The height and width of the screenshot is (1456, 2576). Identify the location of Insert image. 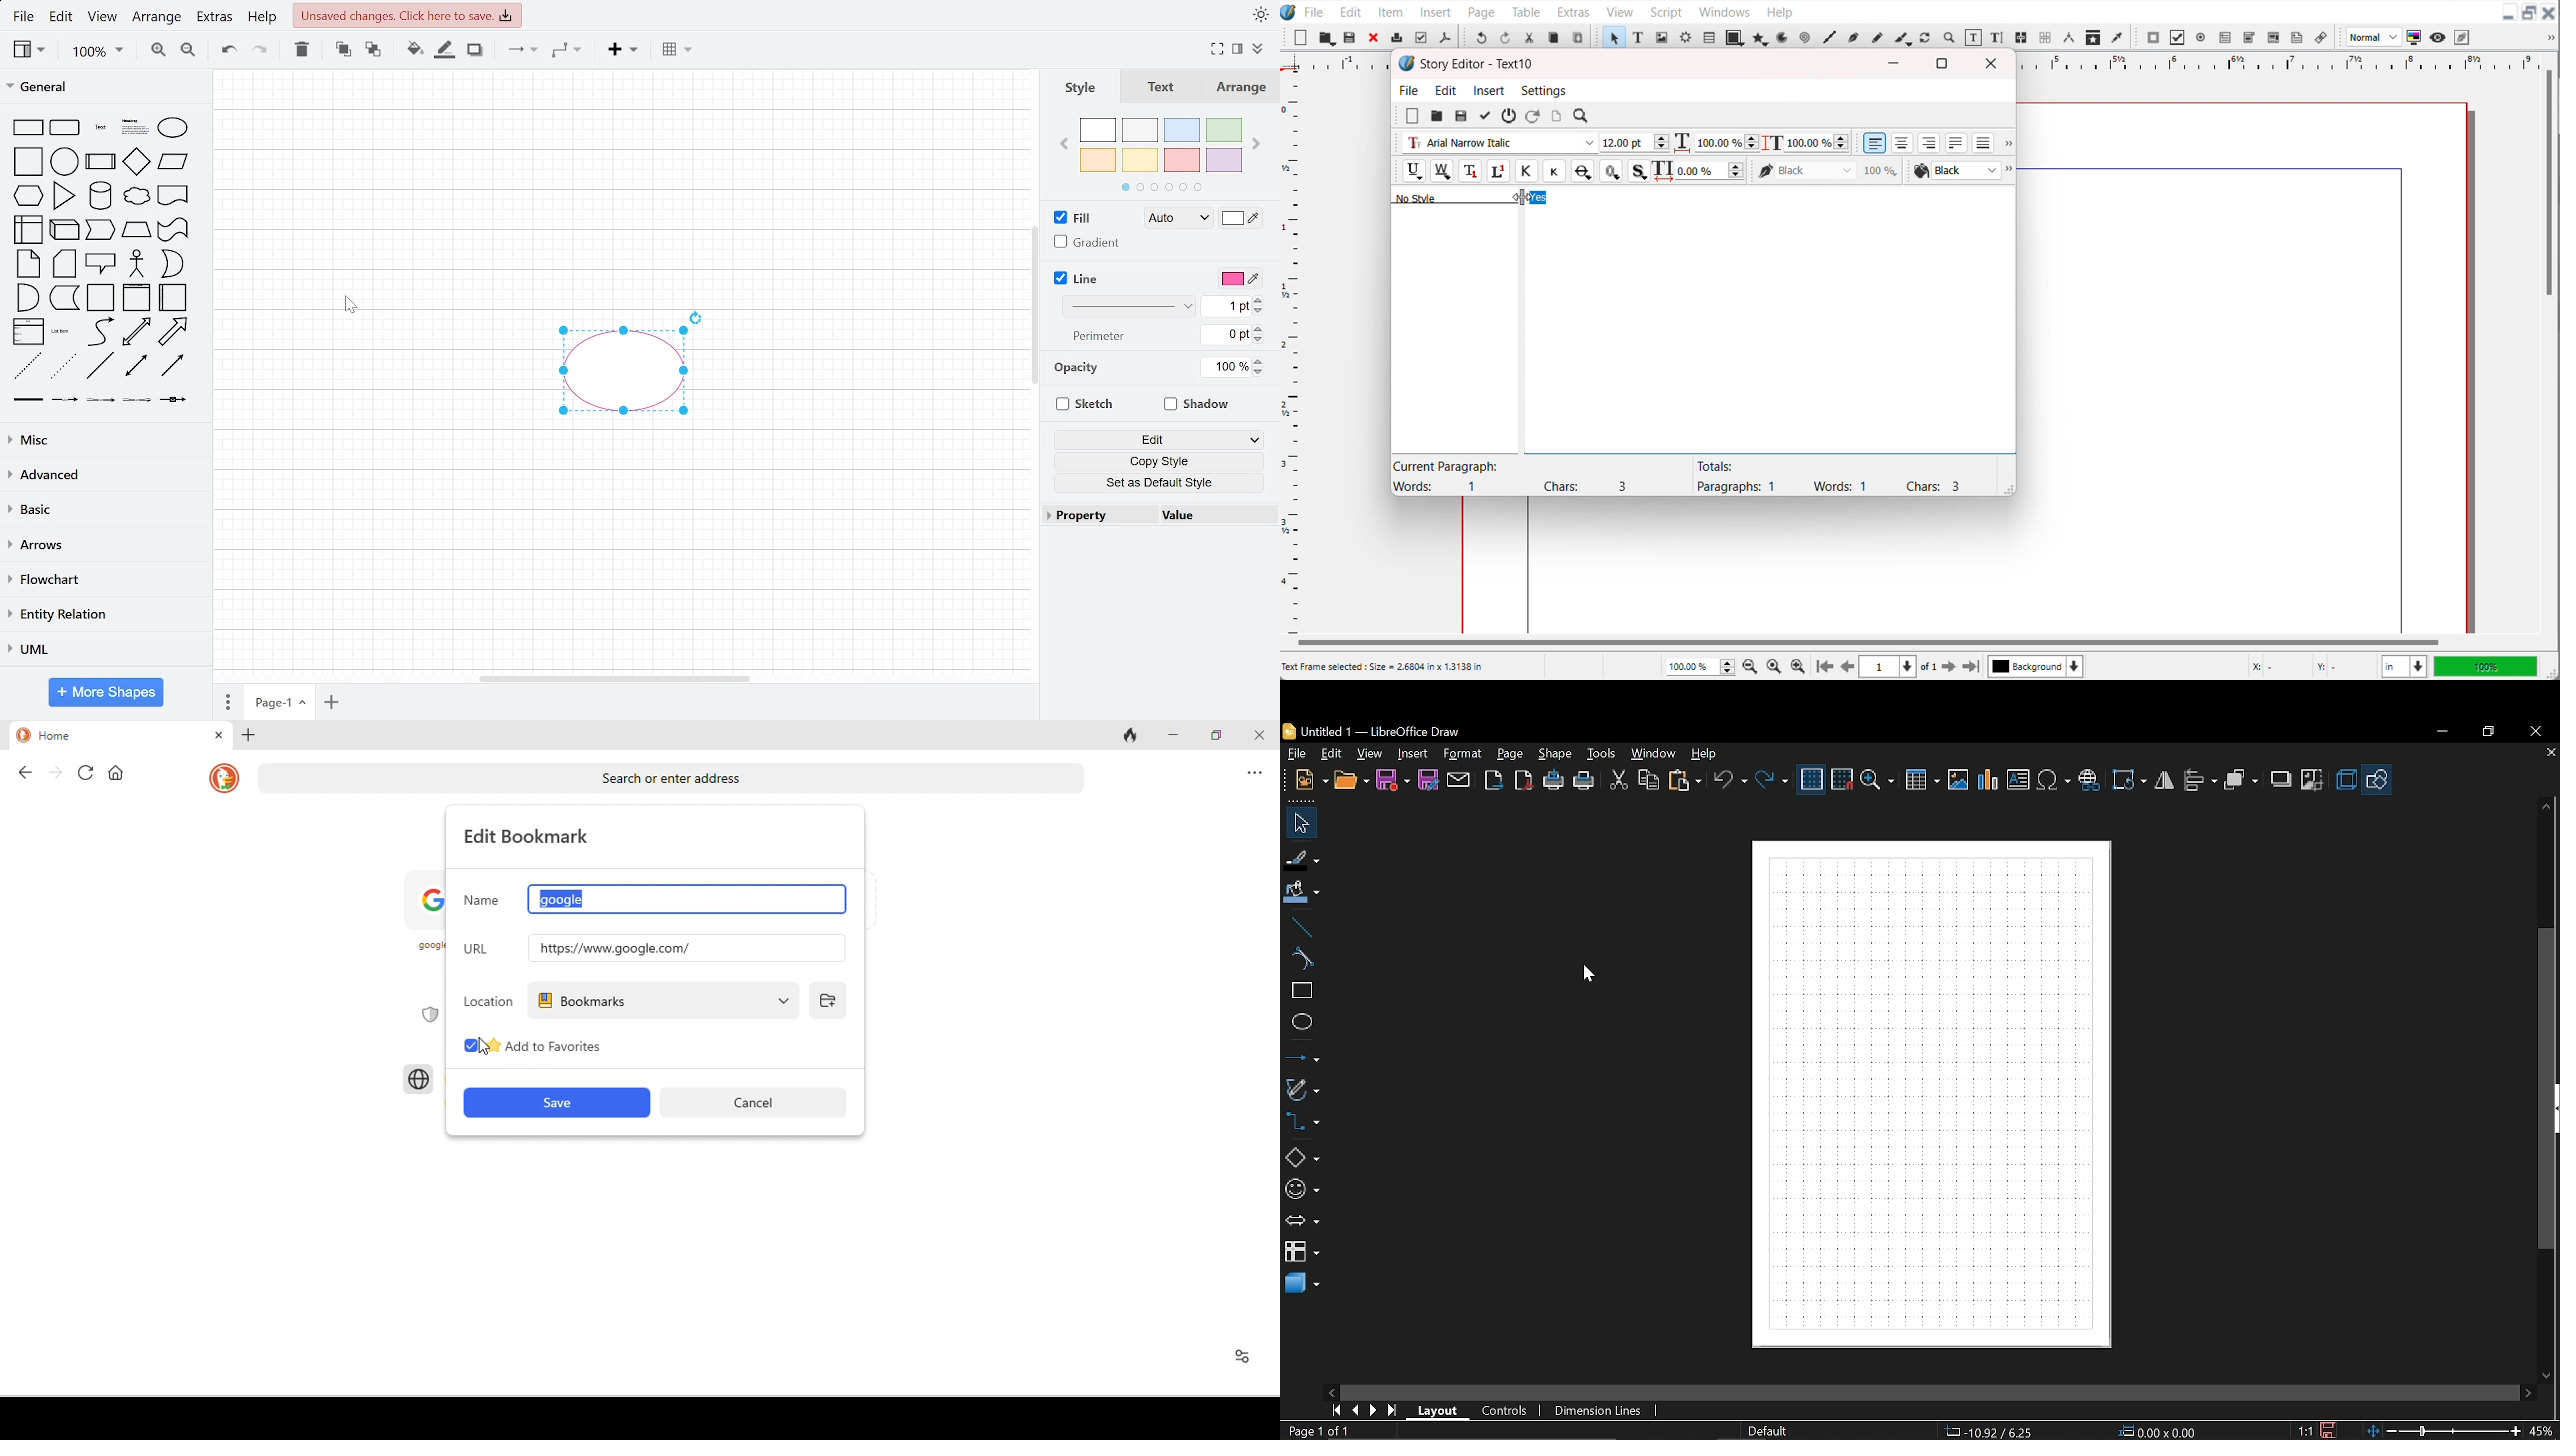
(1958, 781).